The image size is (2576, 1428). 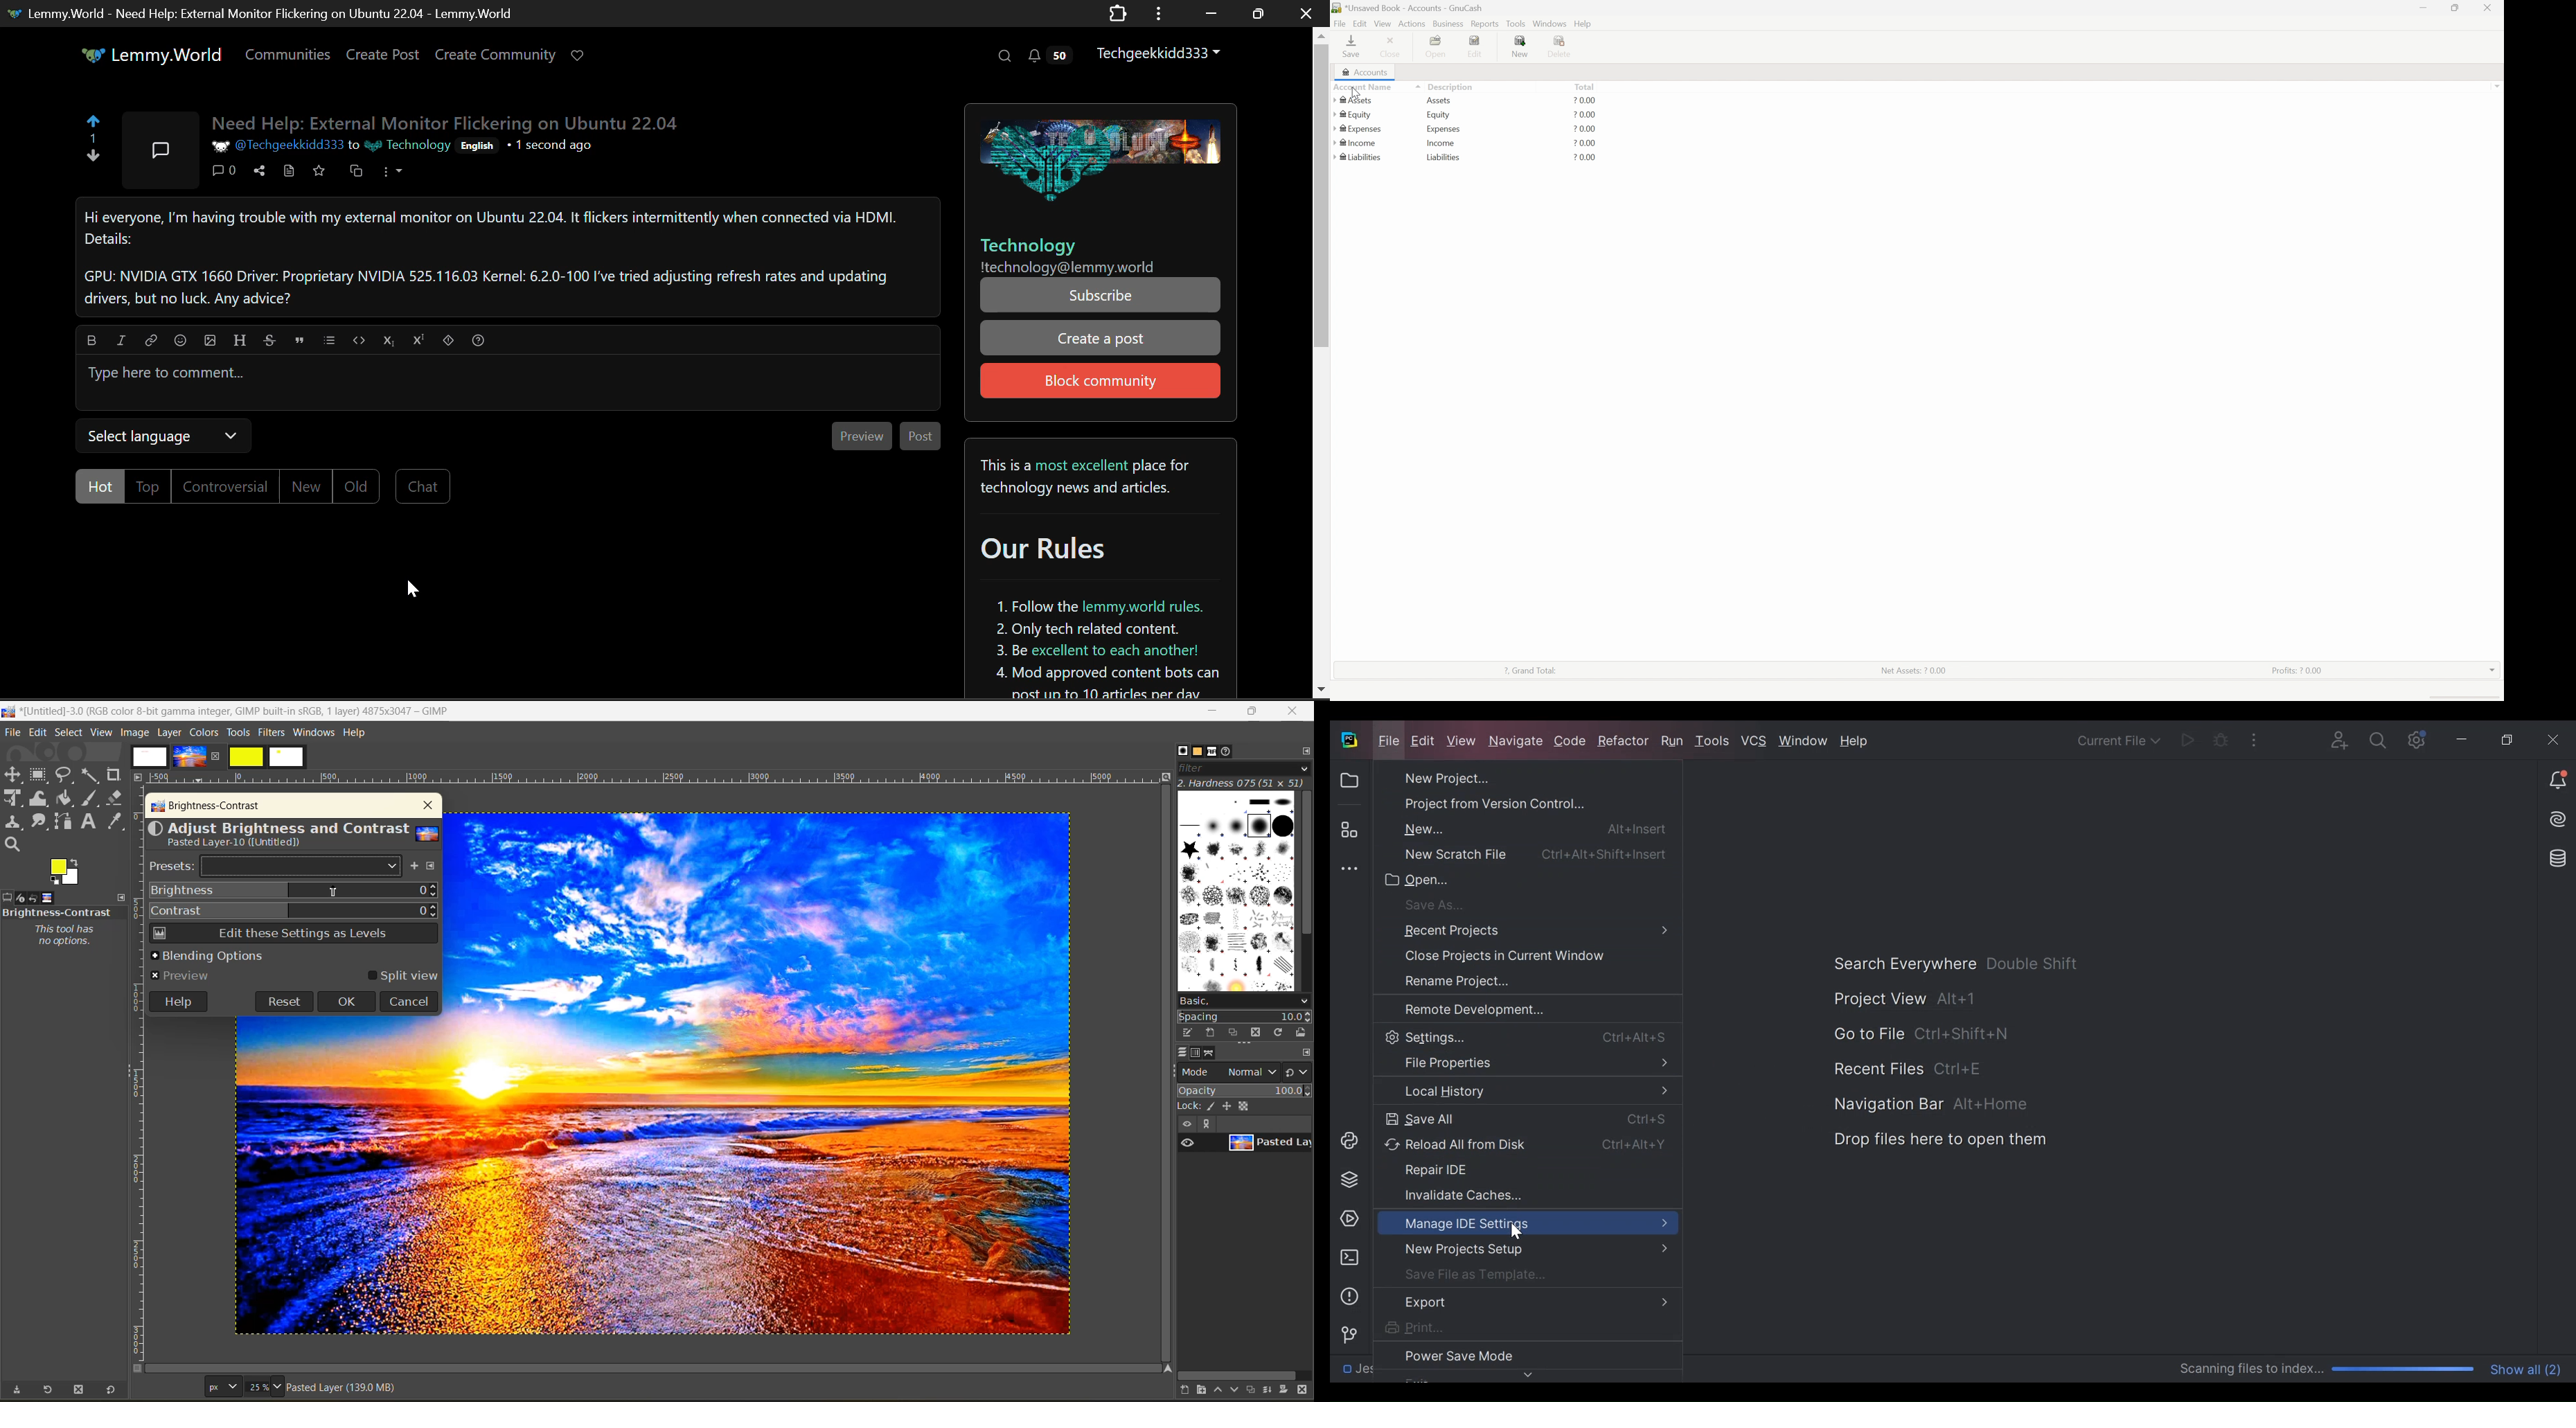 I want to click on Expenses, so click(x=1442, y=128).